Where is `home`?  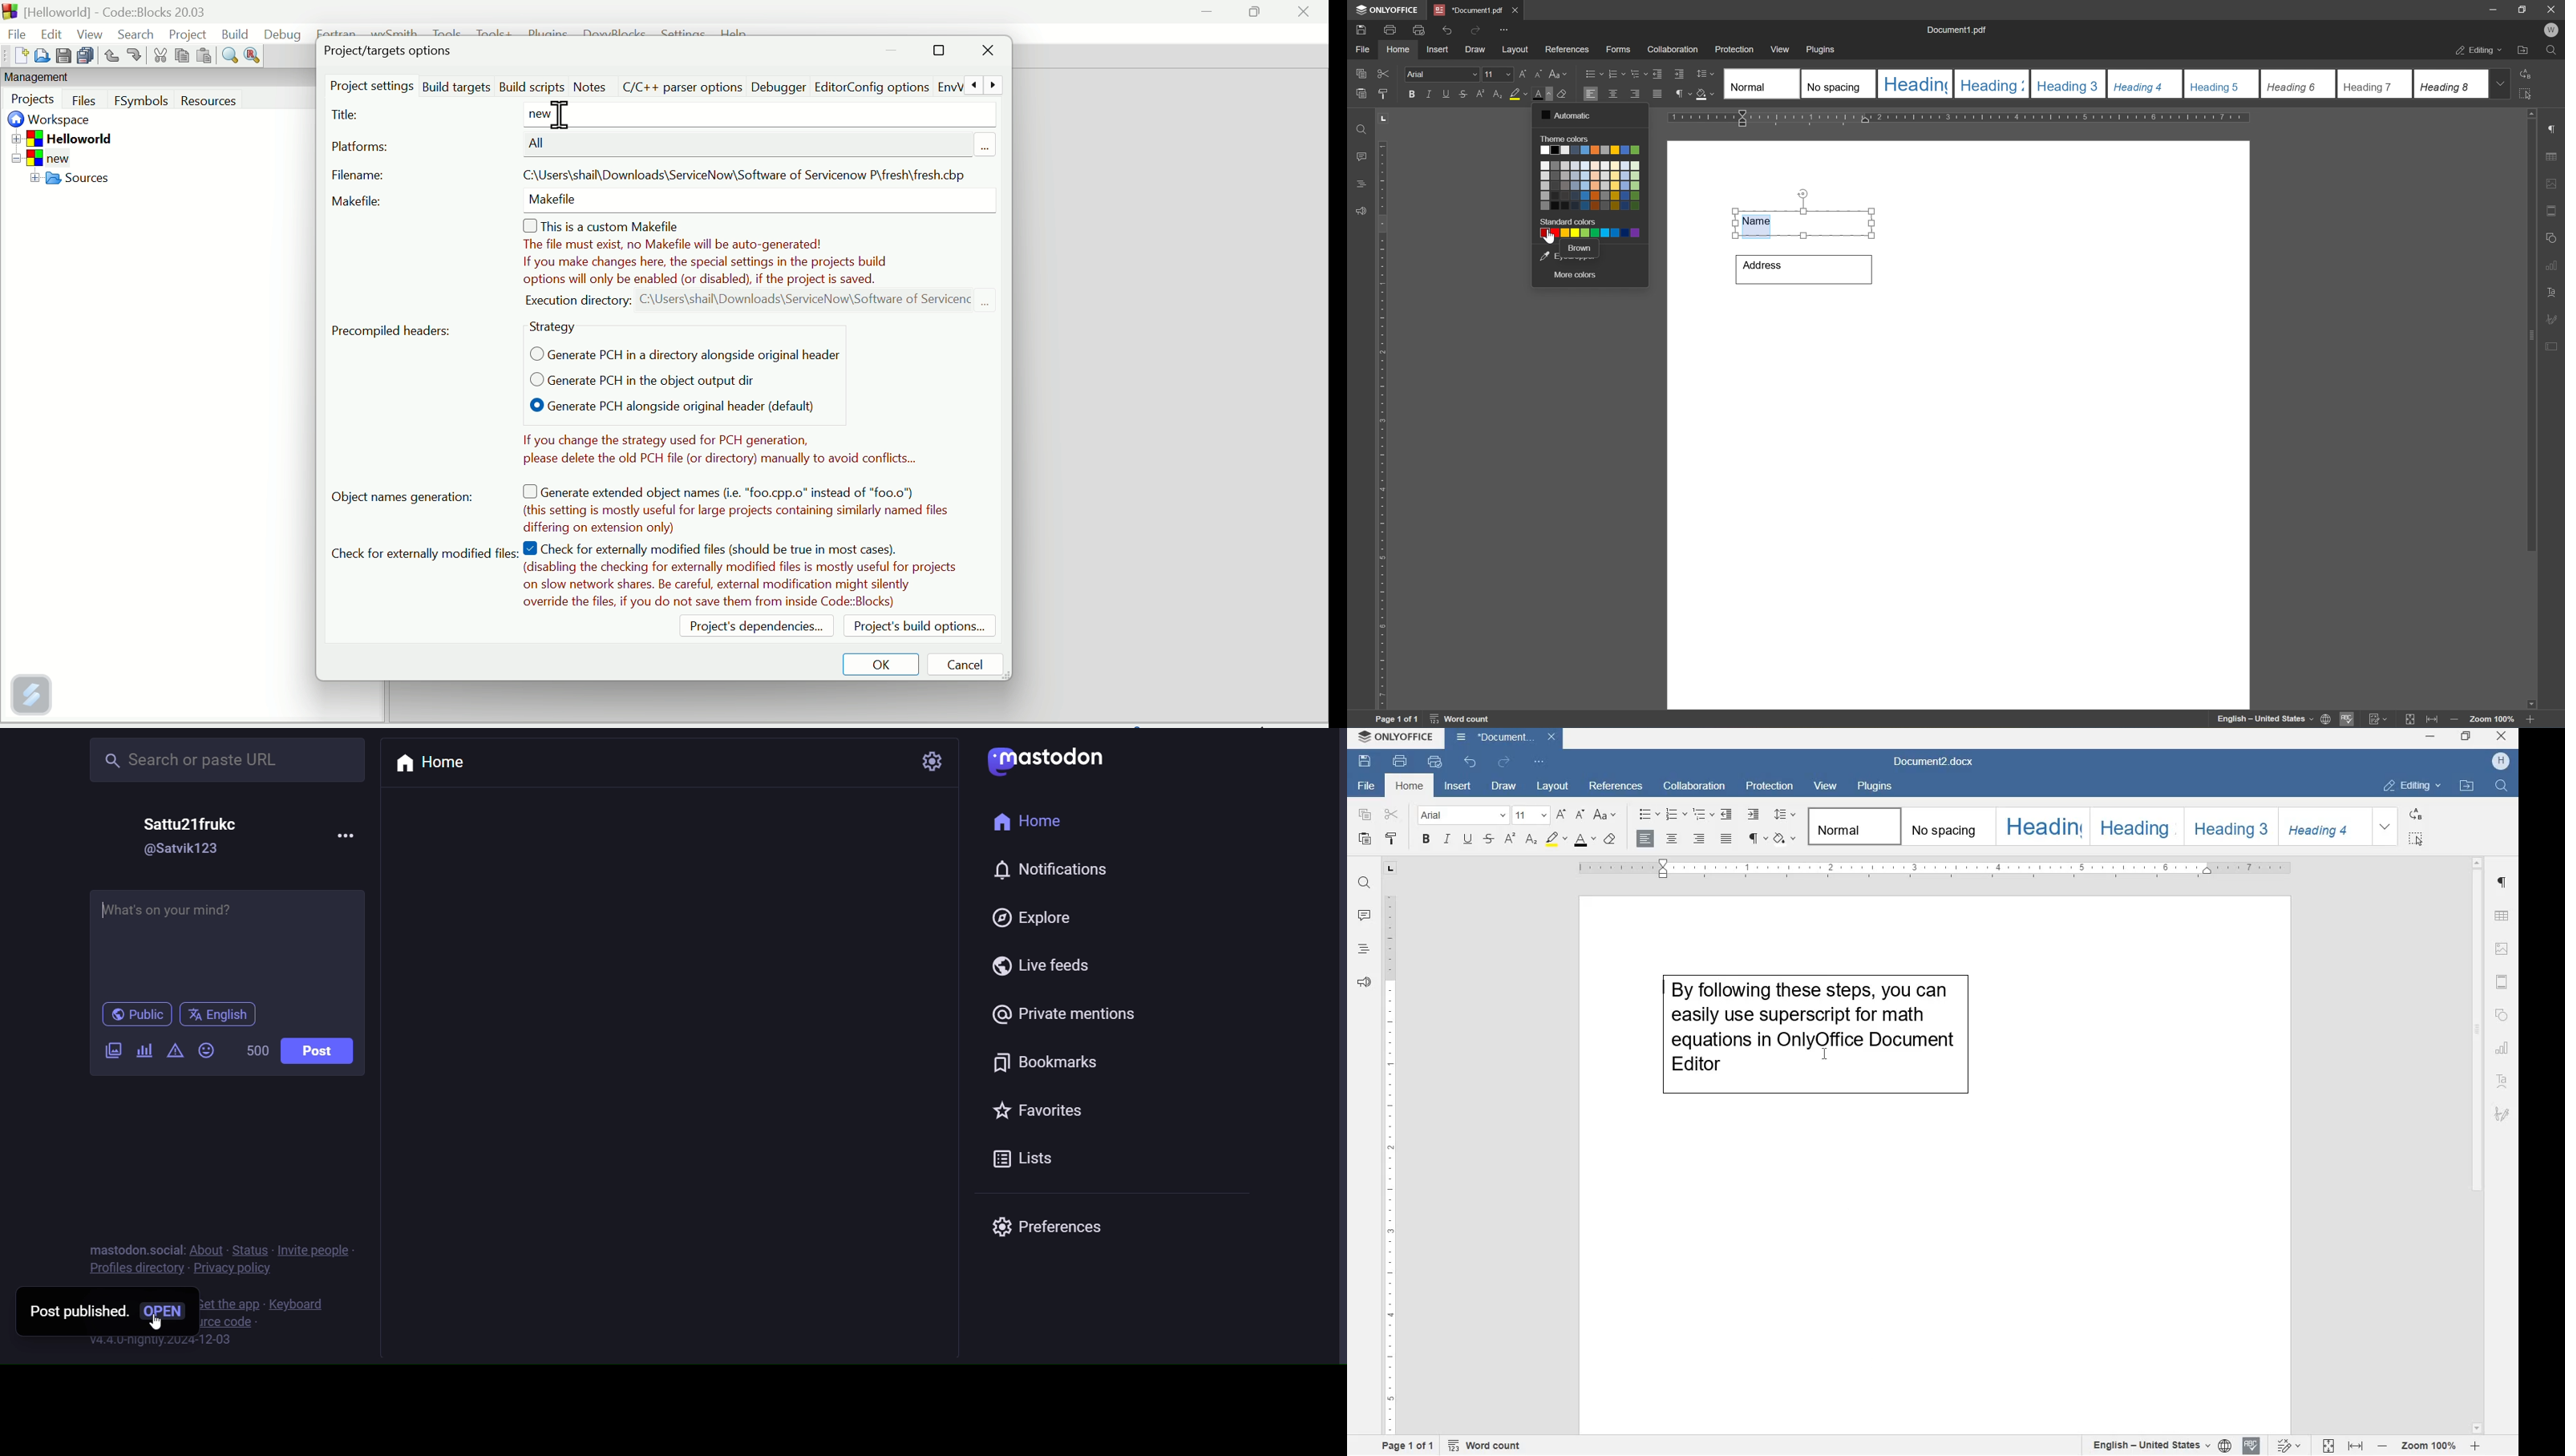
home is located at coordinates (429, 763).